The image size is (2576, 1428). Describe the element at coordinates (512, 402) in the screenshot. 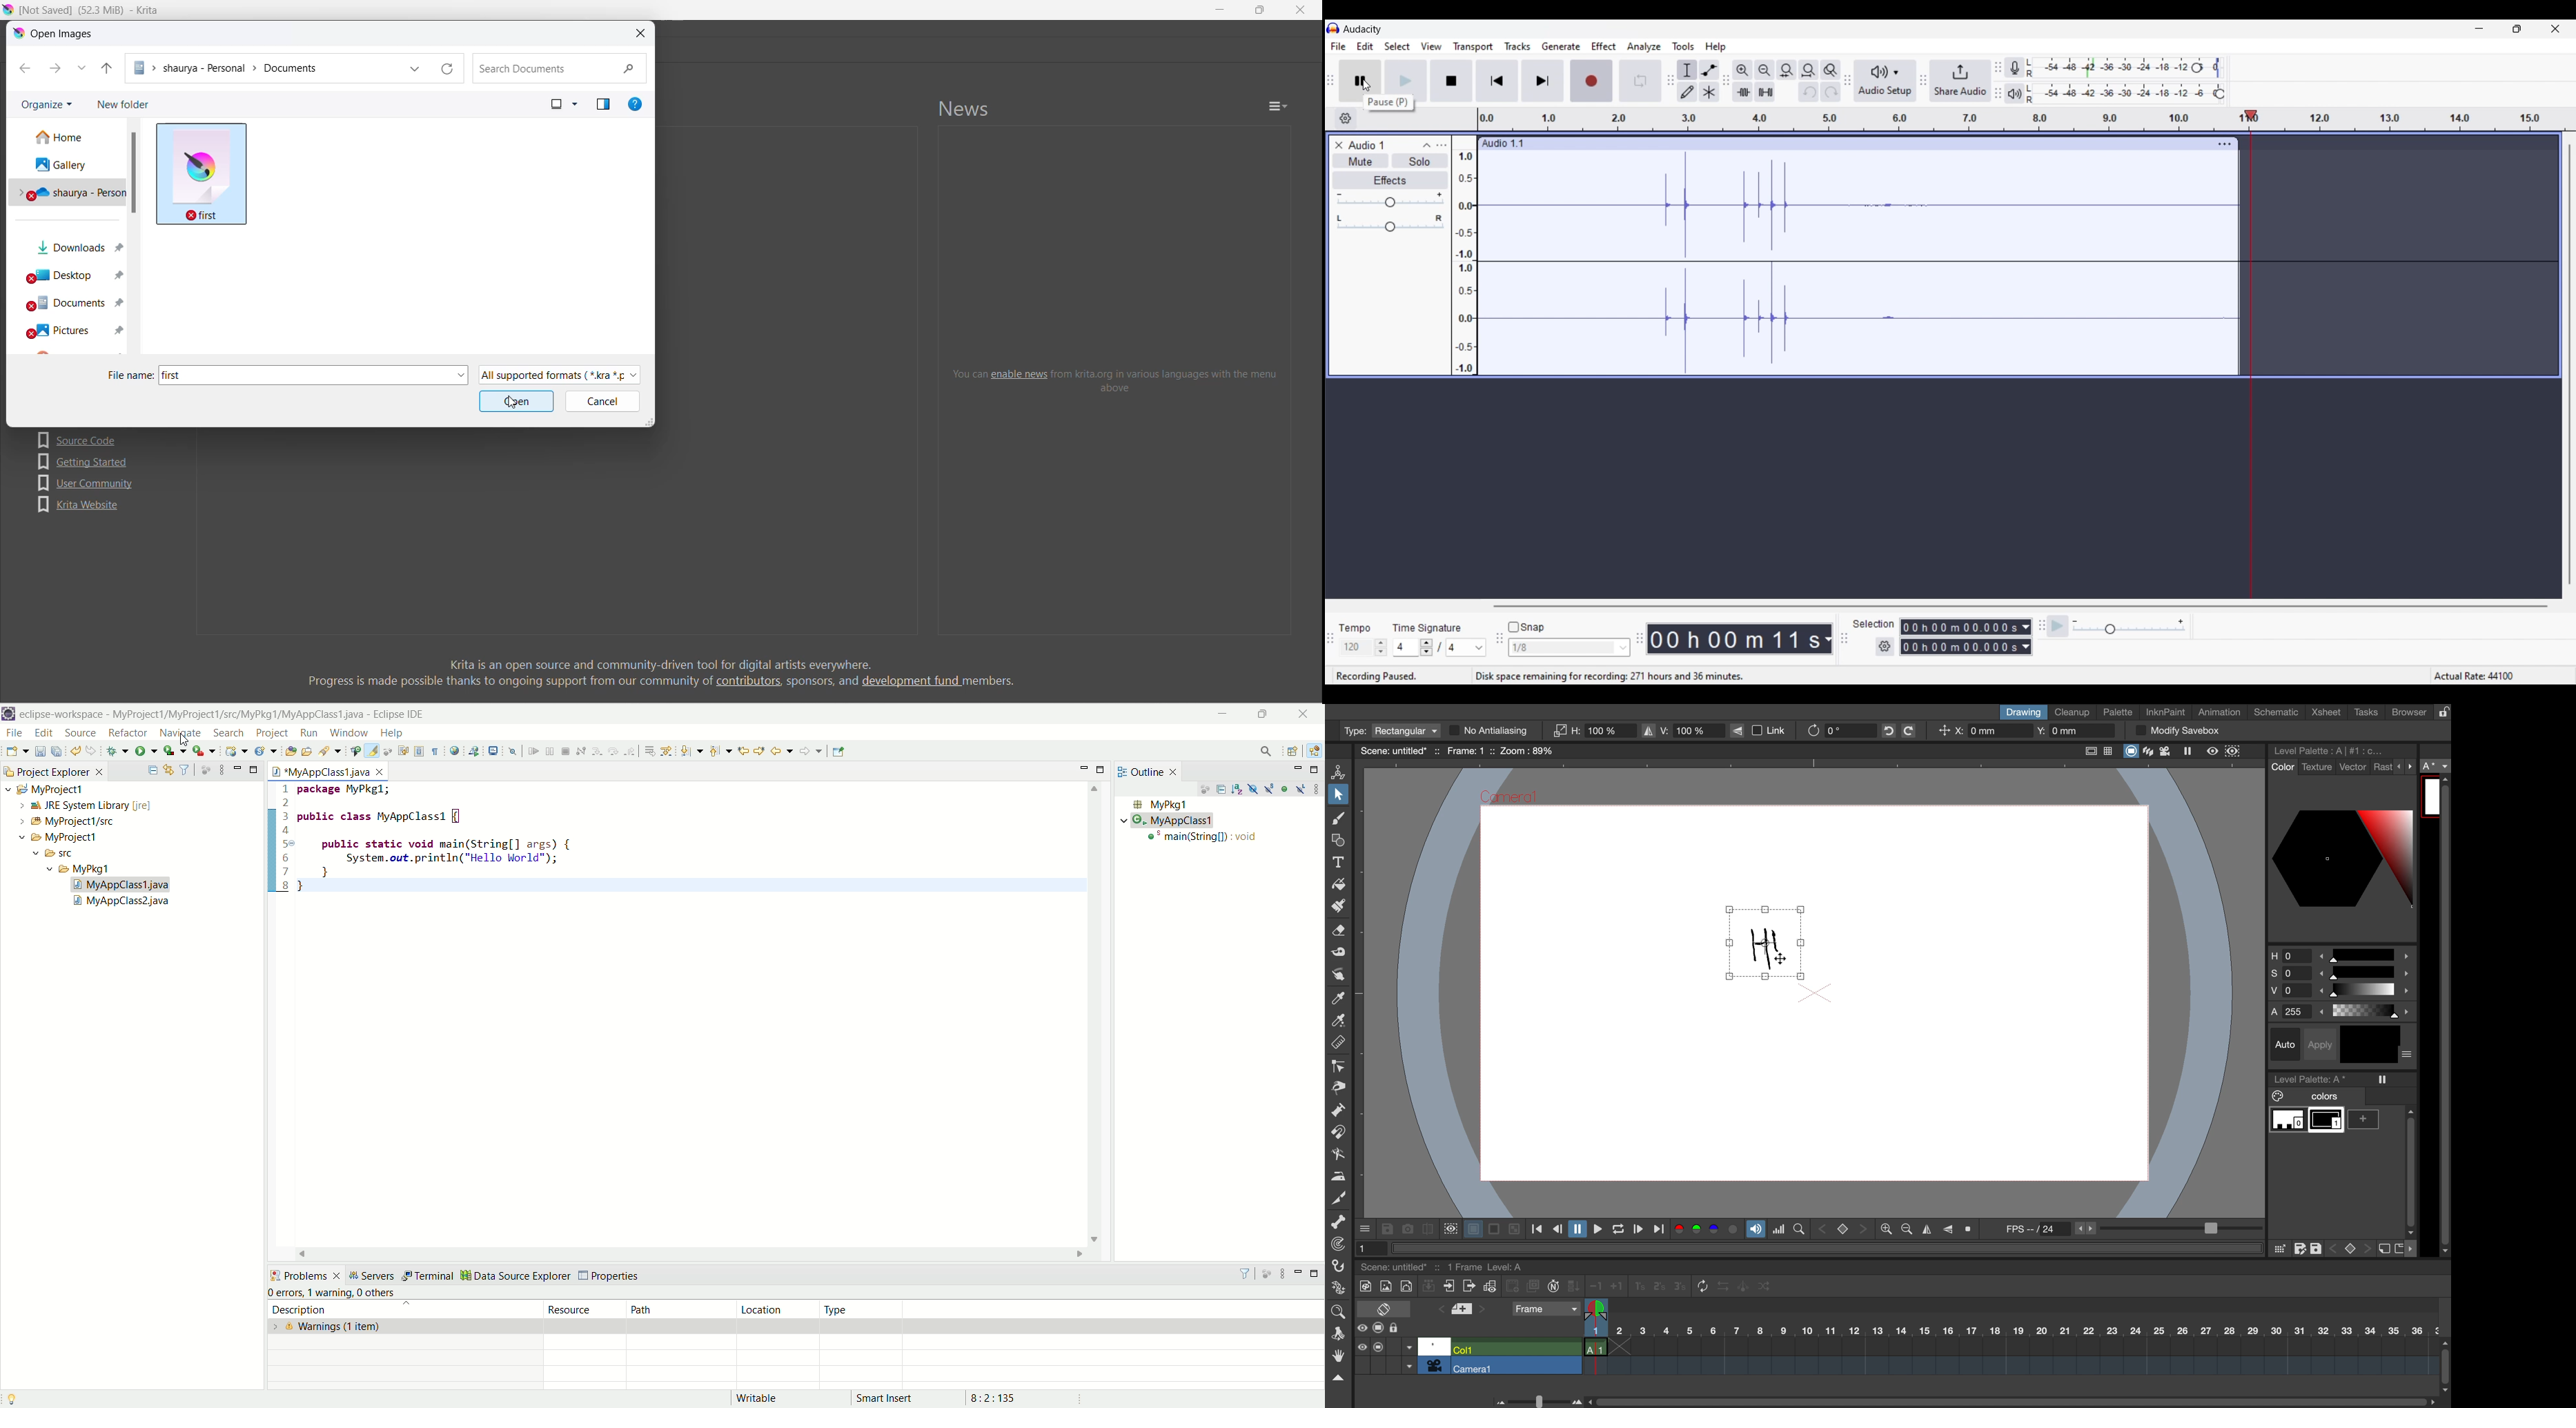

I see `Cursor` at that location.